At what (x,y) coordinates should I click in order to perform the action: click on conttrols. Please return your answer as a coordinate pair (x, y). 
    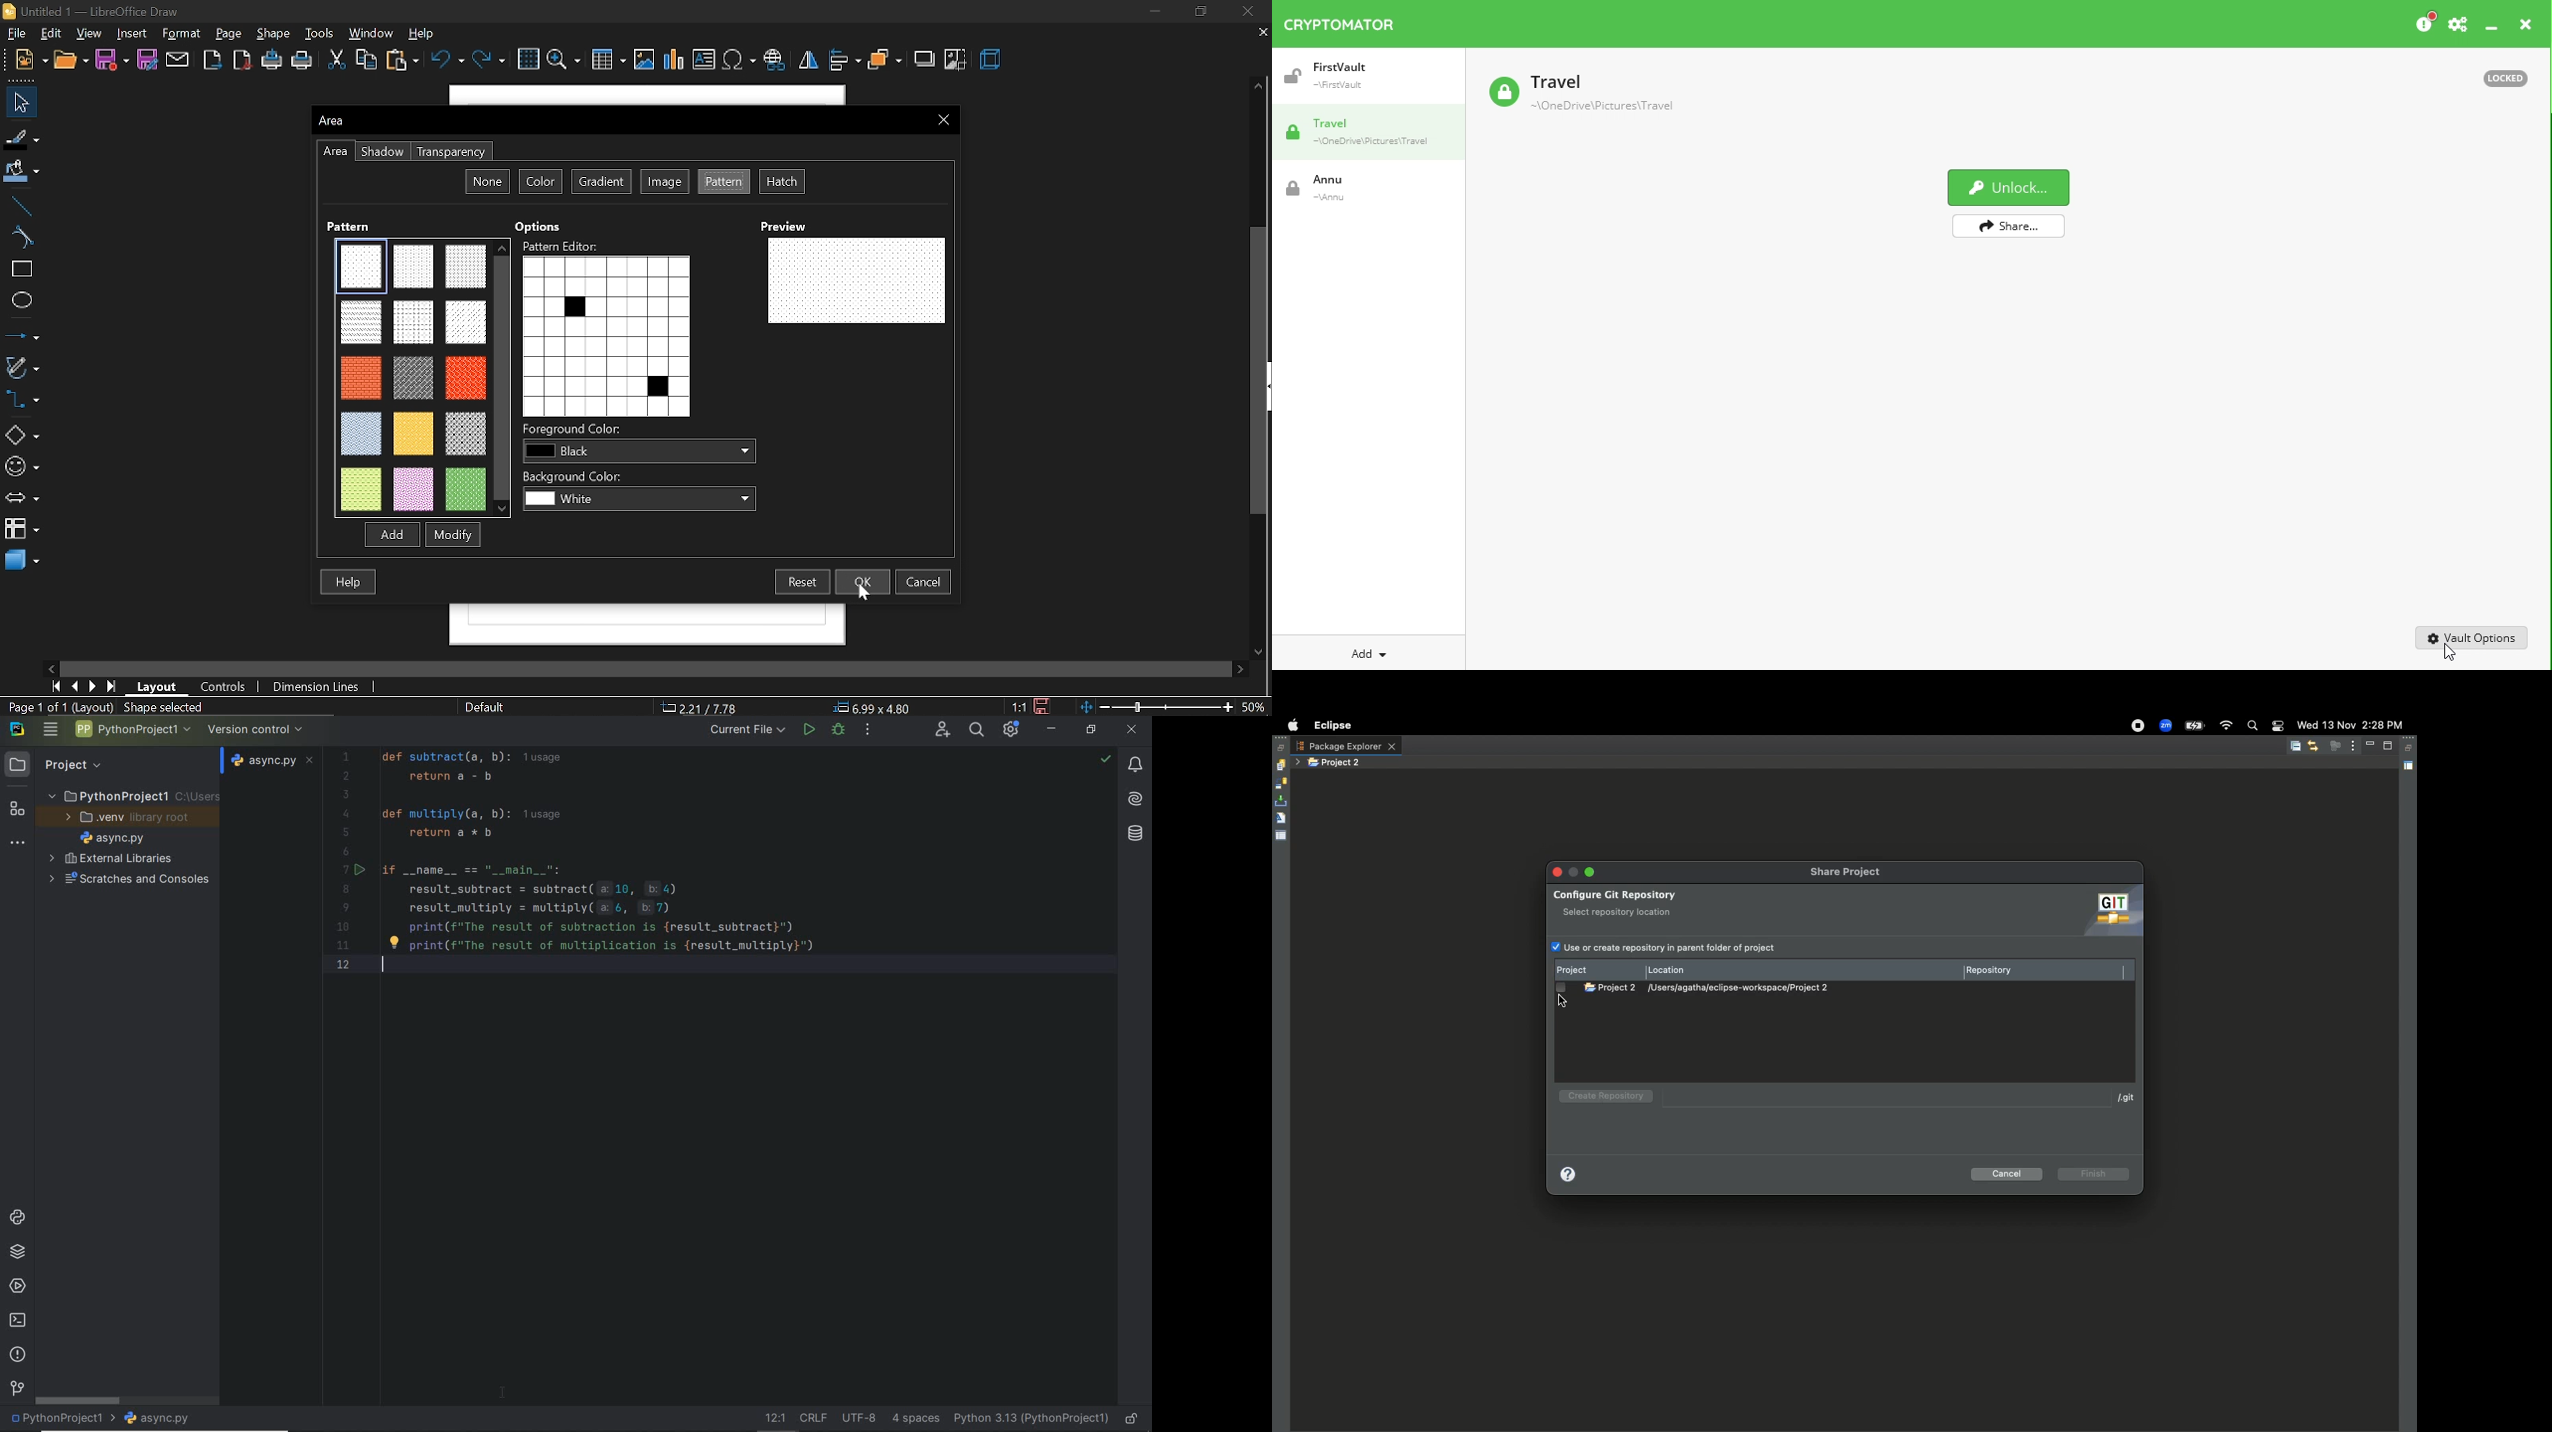
    Looking at the image, I should click on (227, 687).